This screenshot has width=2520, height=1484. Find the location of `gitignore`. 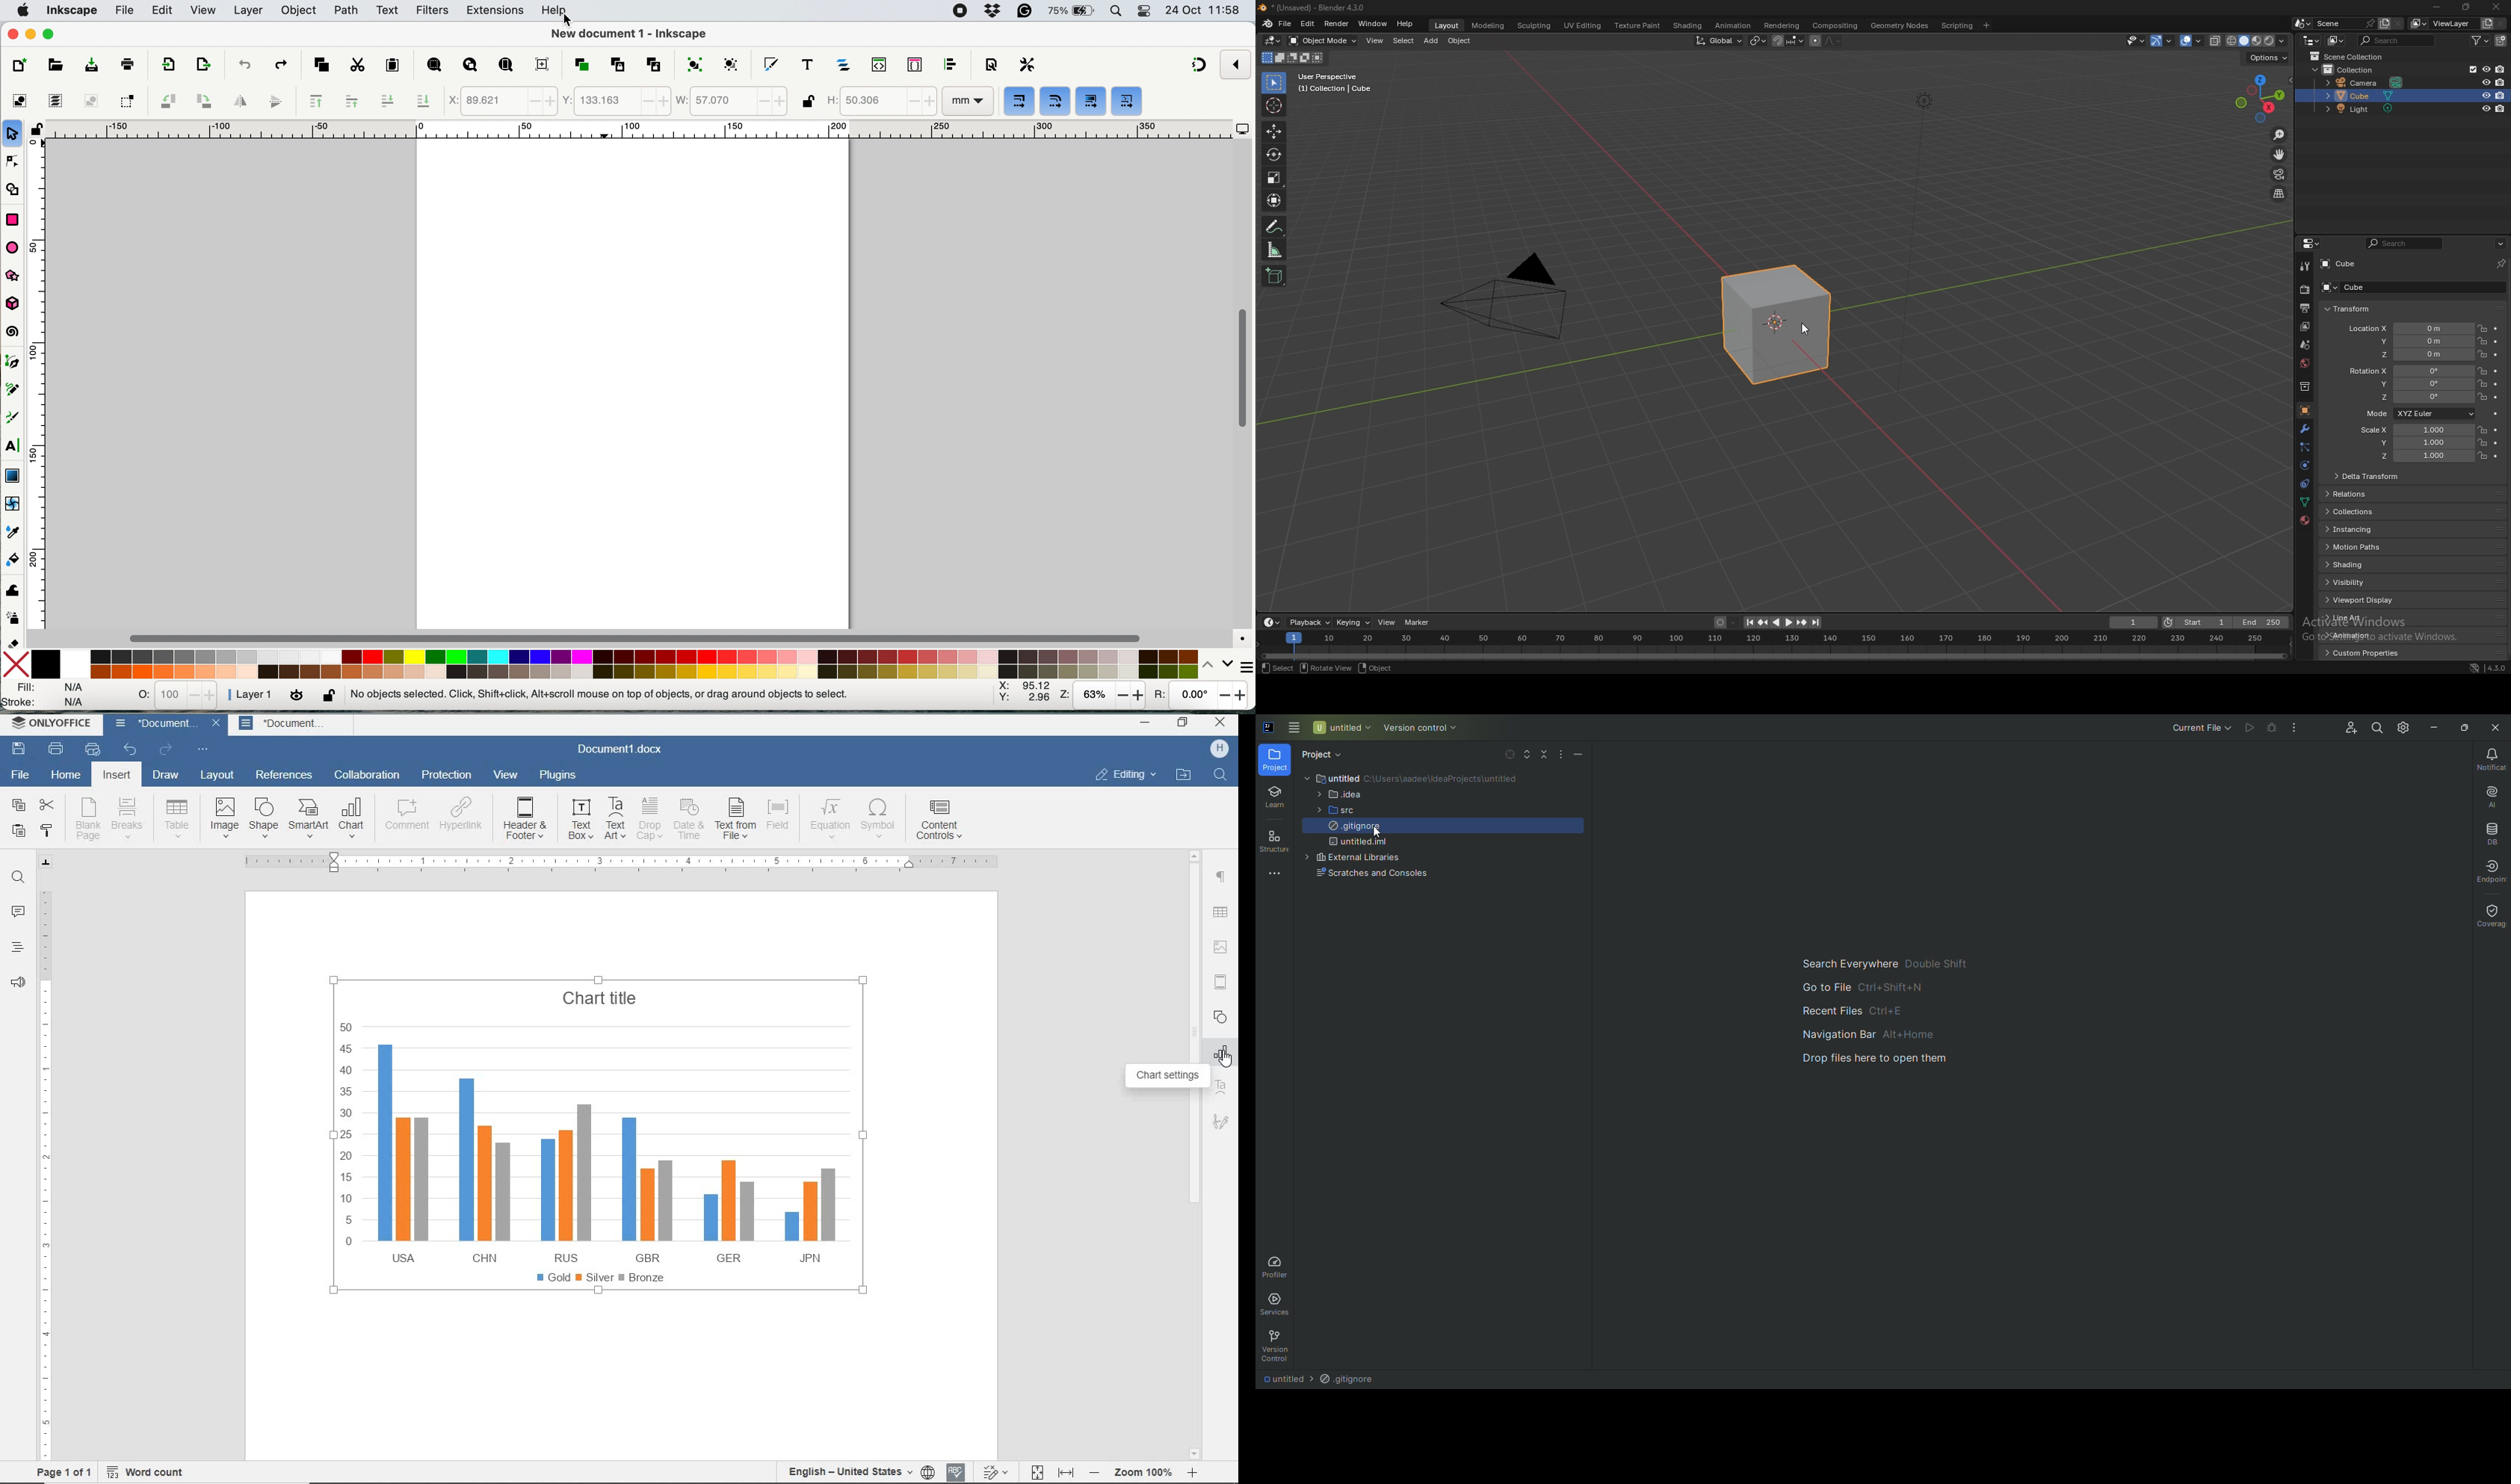

gitignore is located at coordinates (1354, 829).